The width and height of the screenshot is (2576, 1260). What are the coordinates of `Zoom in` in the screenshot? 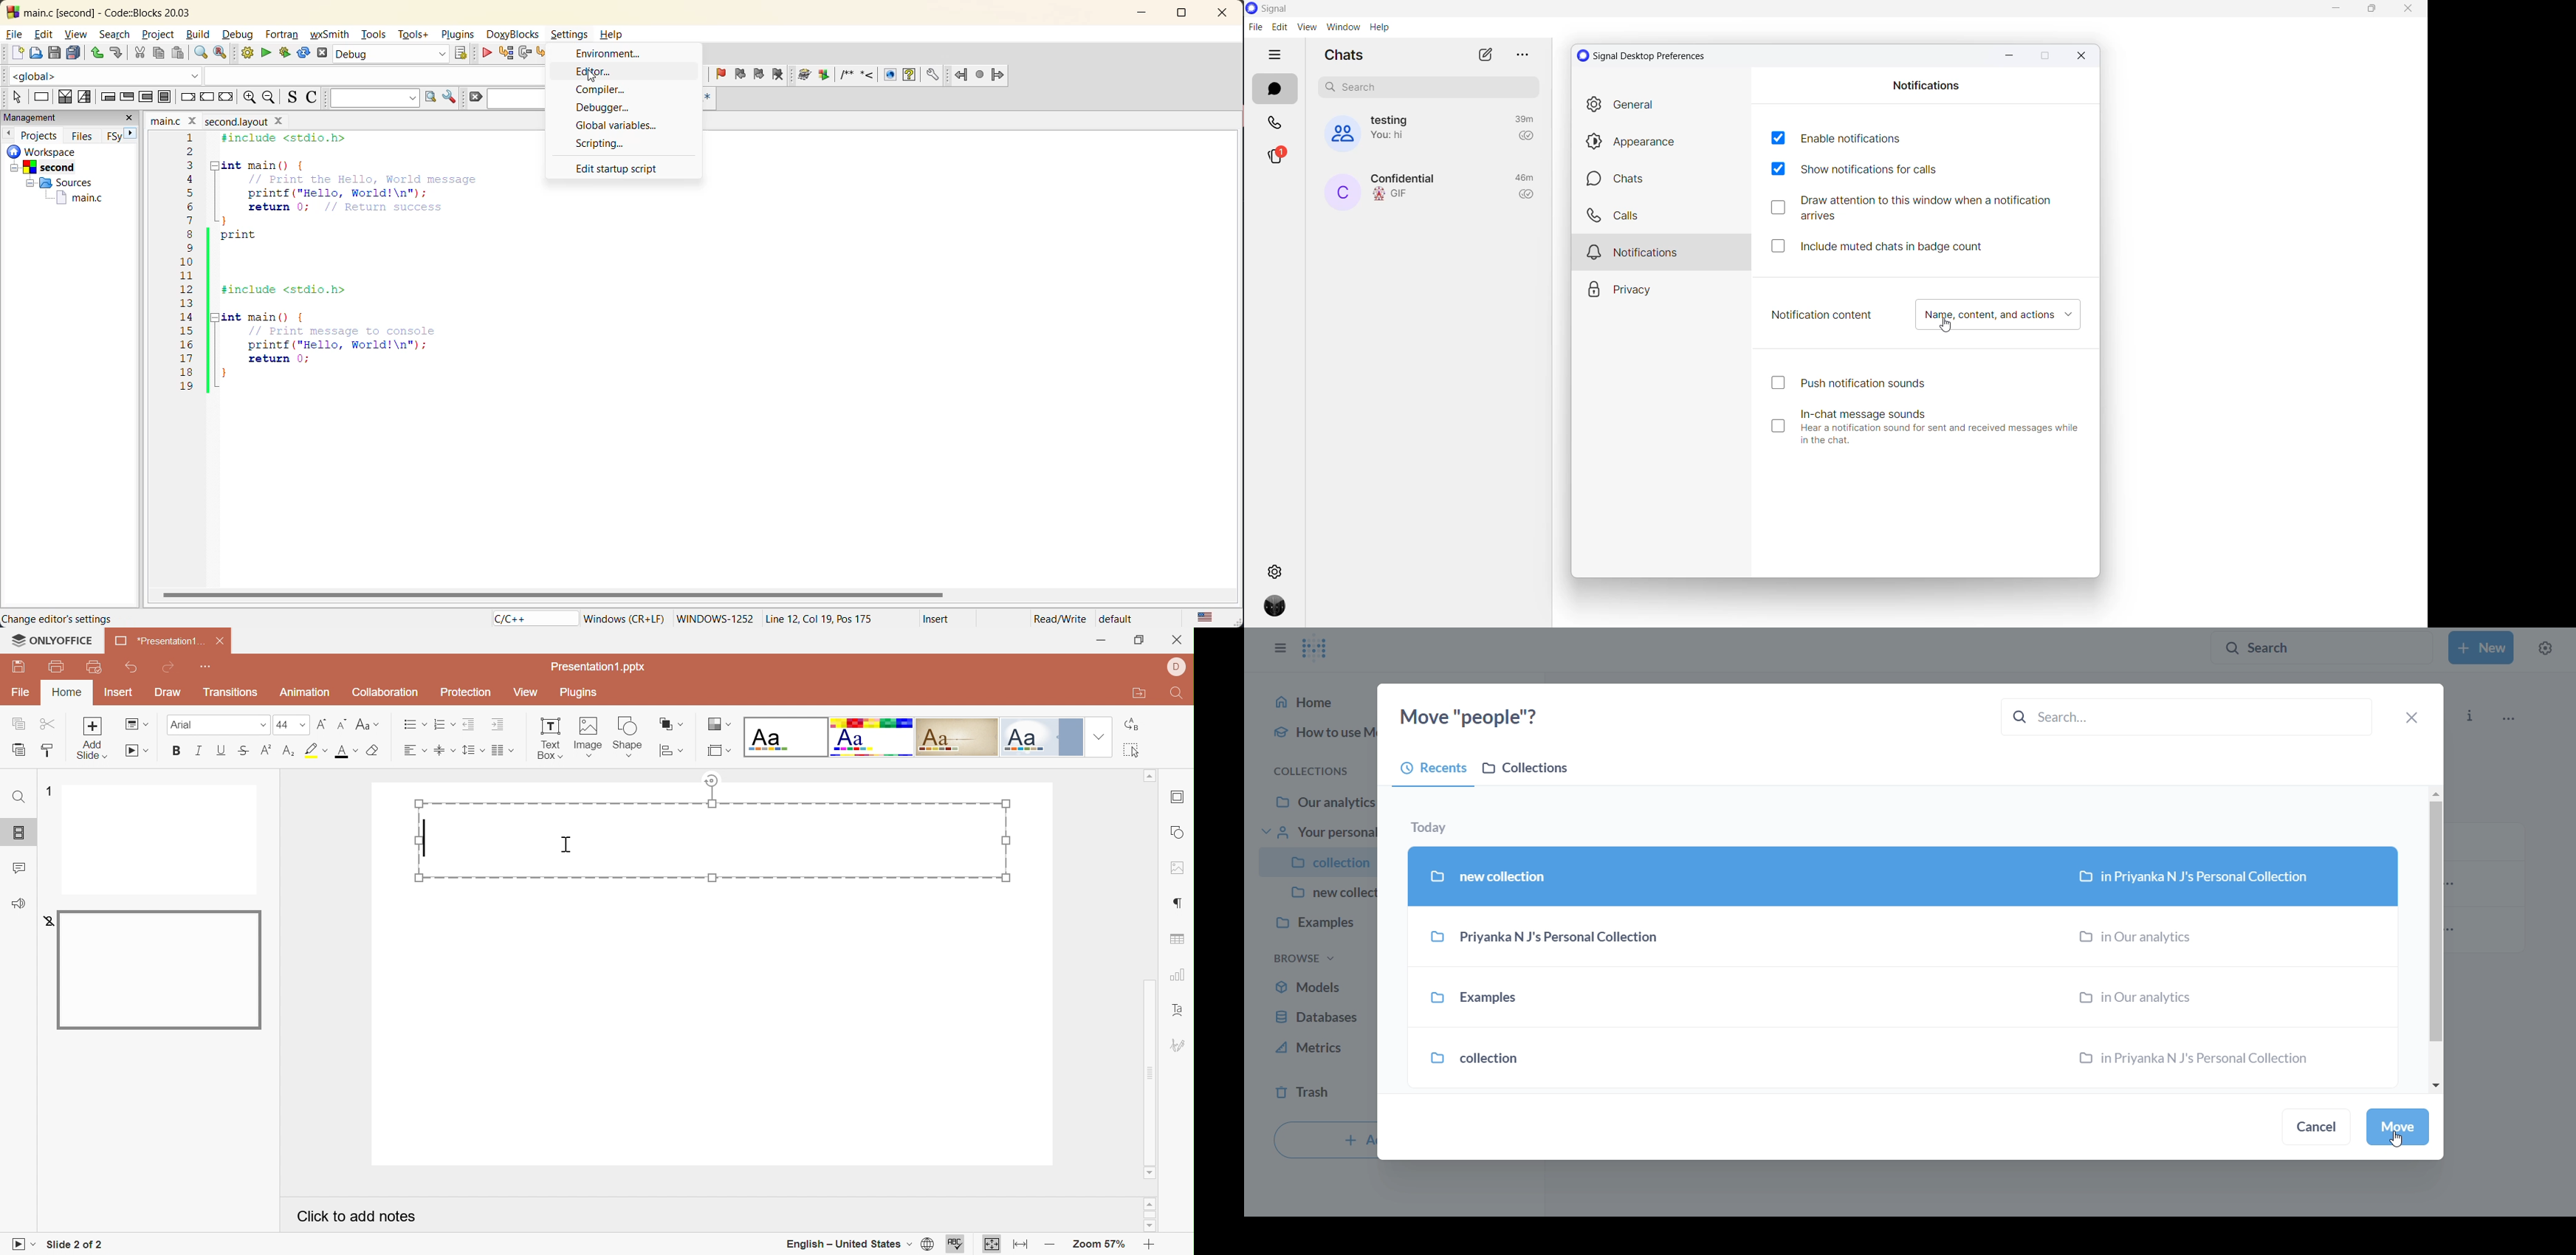 It's located at (1147, 1244).